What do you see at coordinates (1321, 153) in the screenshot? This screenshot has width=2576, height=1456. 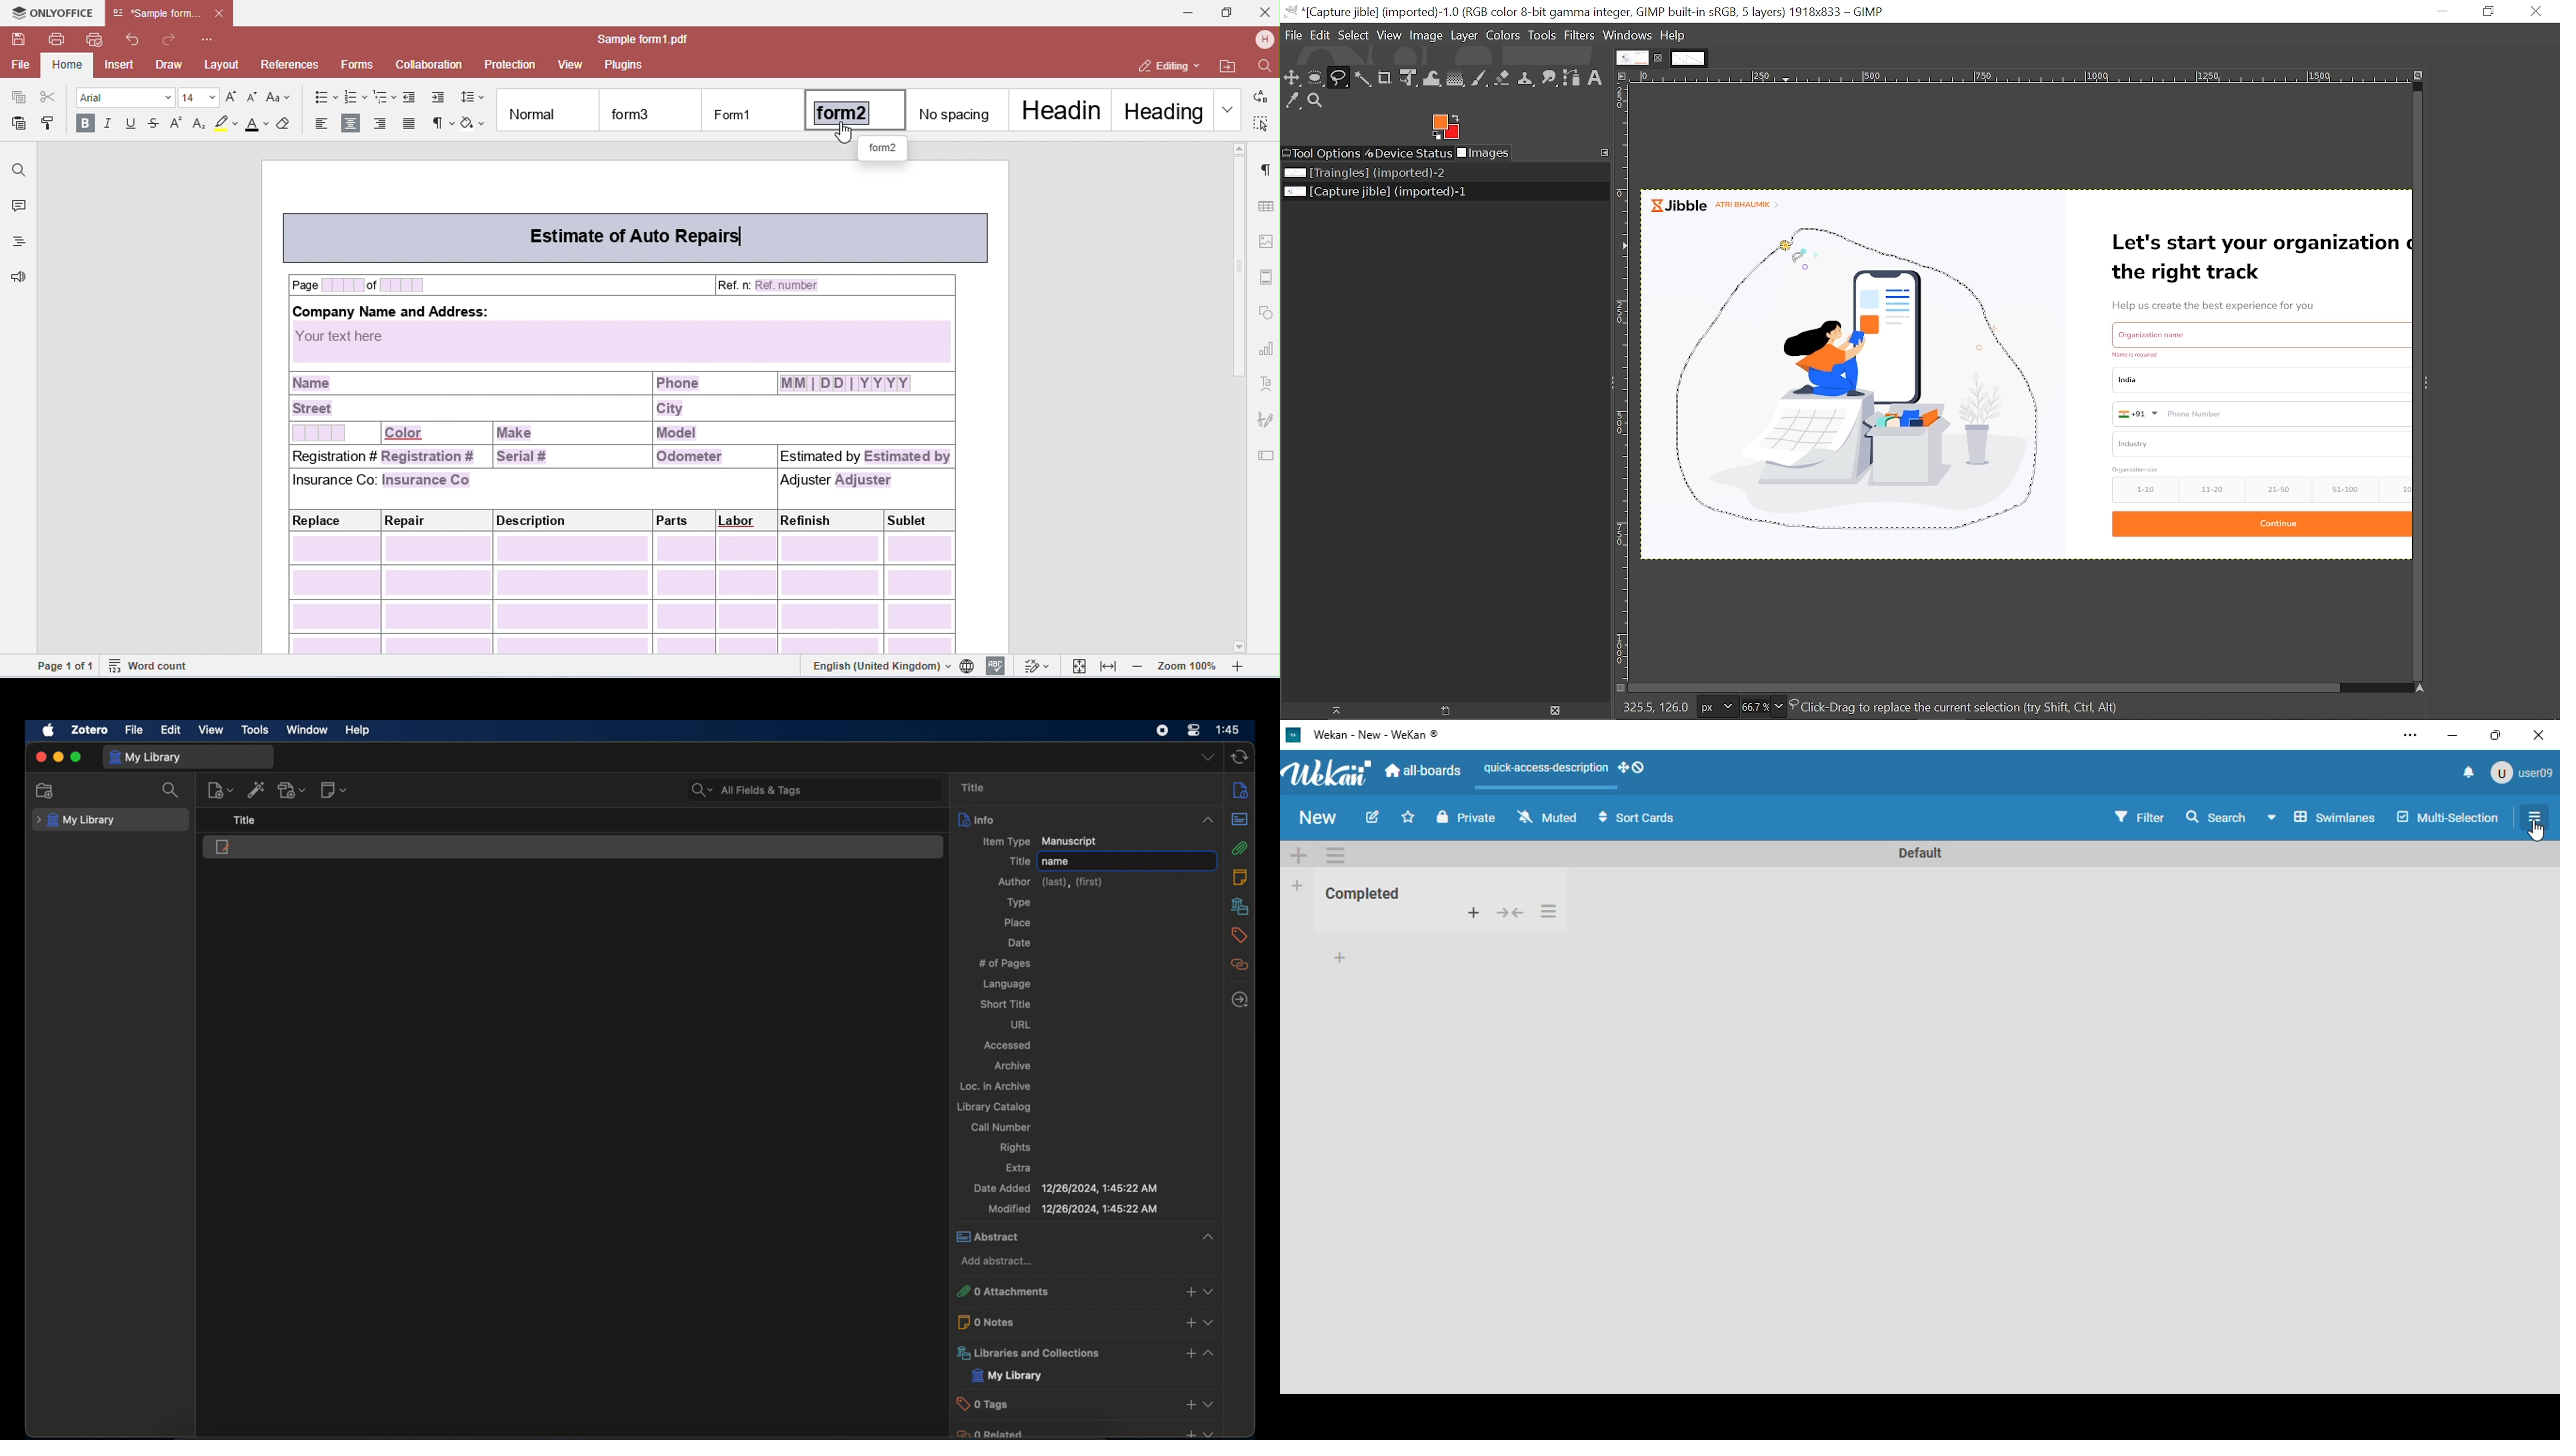 I see `Tool options` at bounding box center [1321, 153].